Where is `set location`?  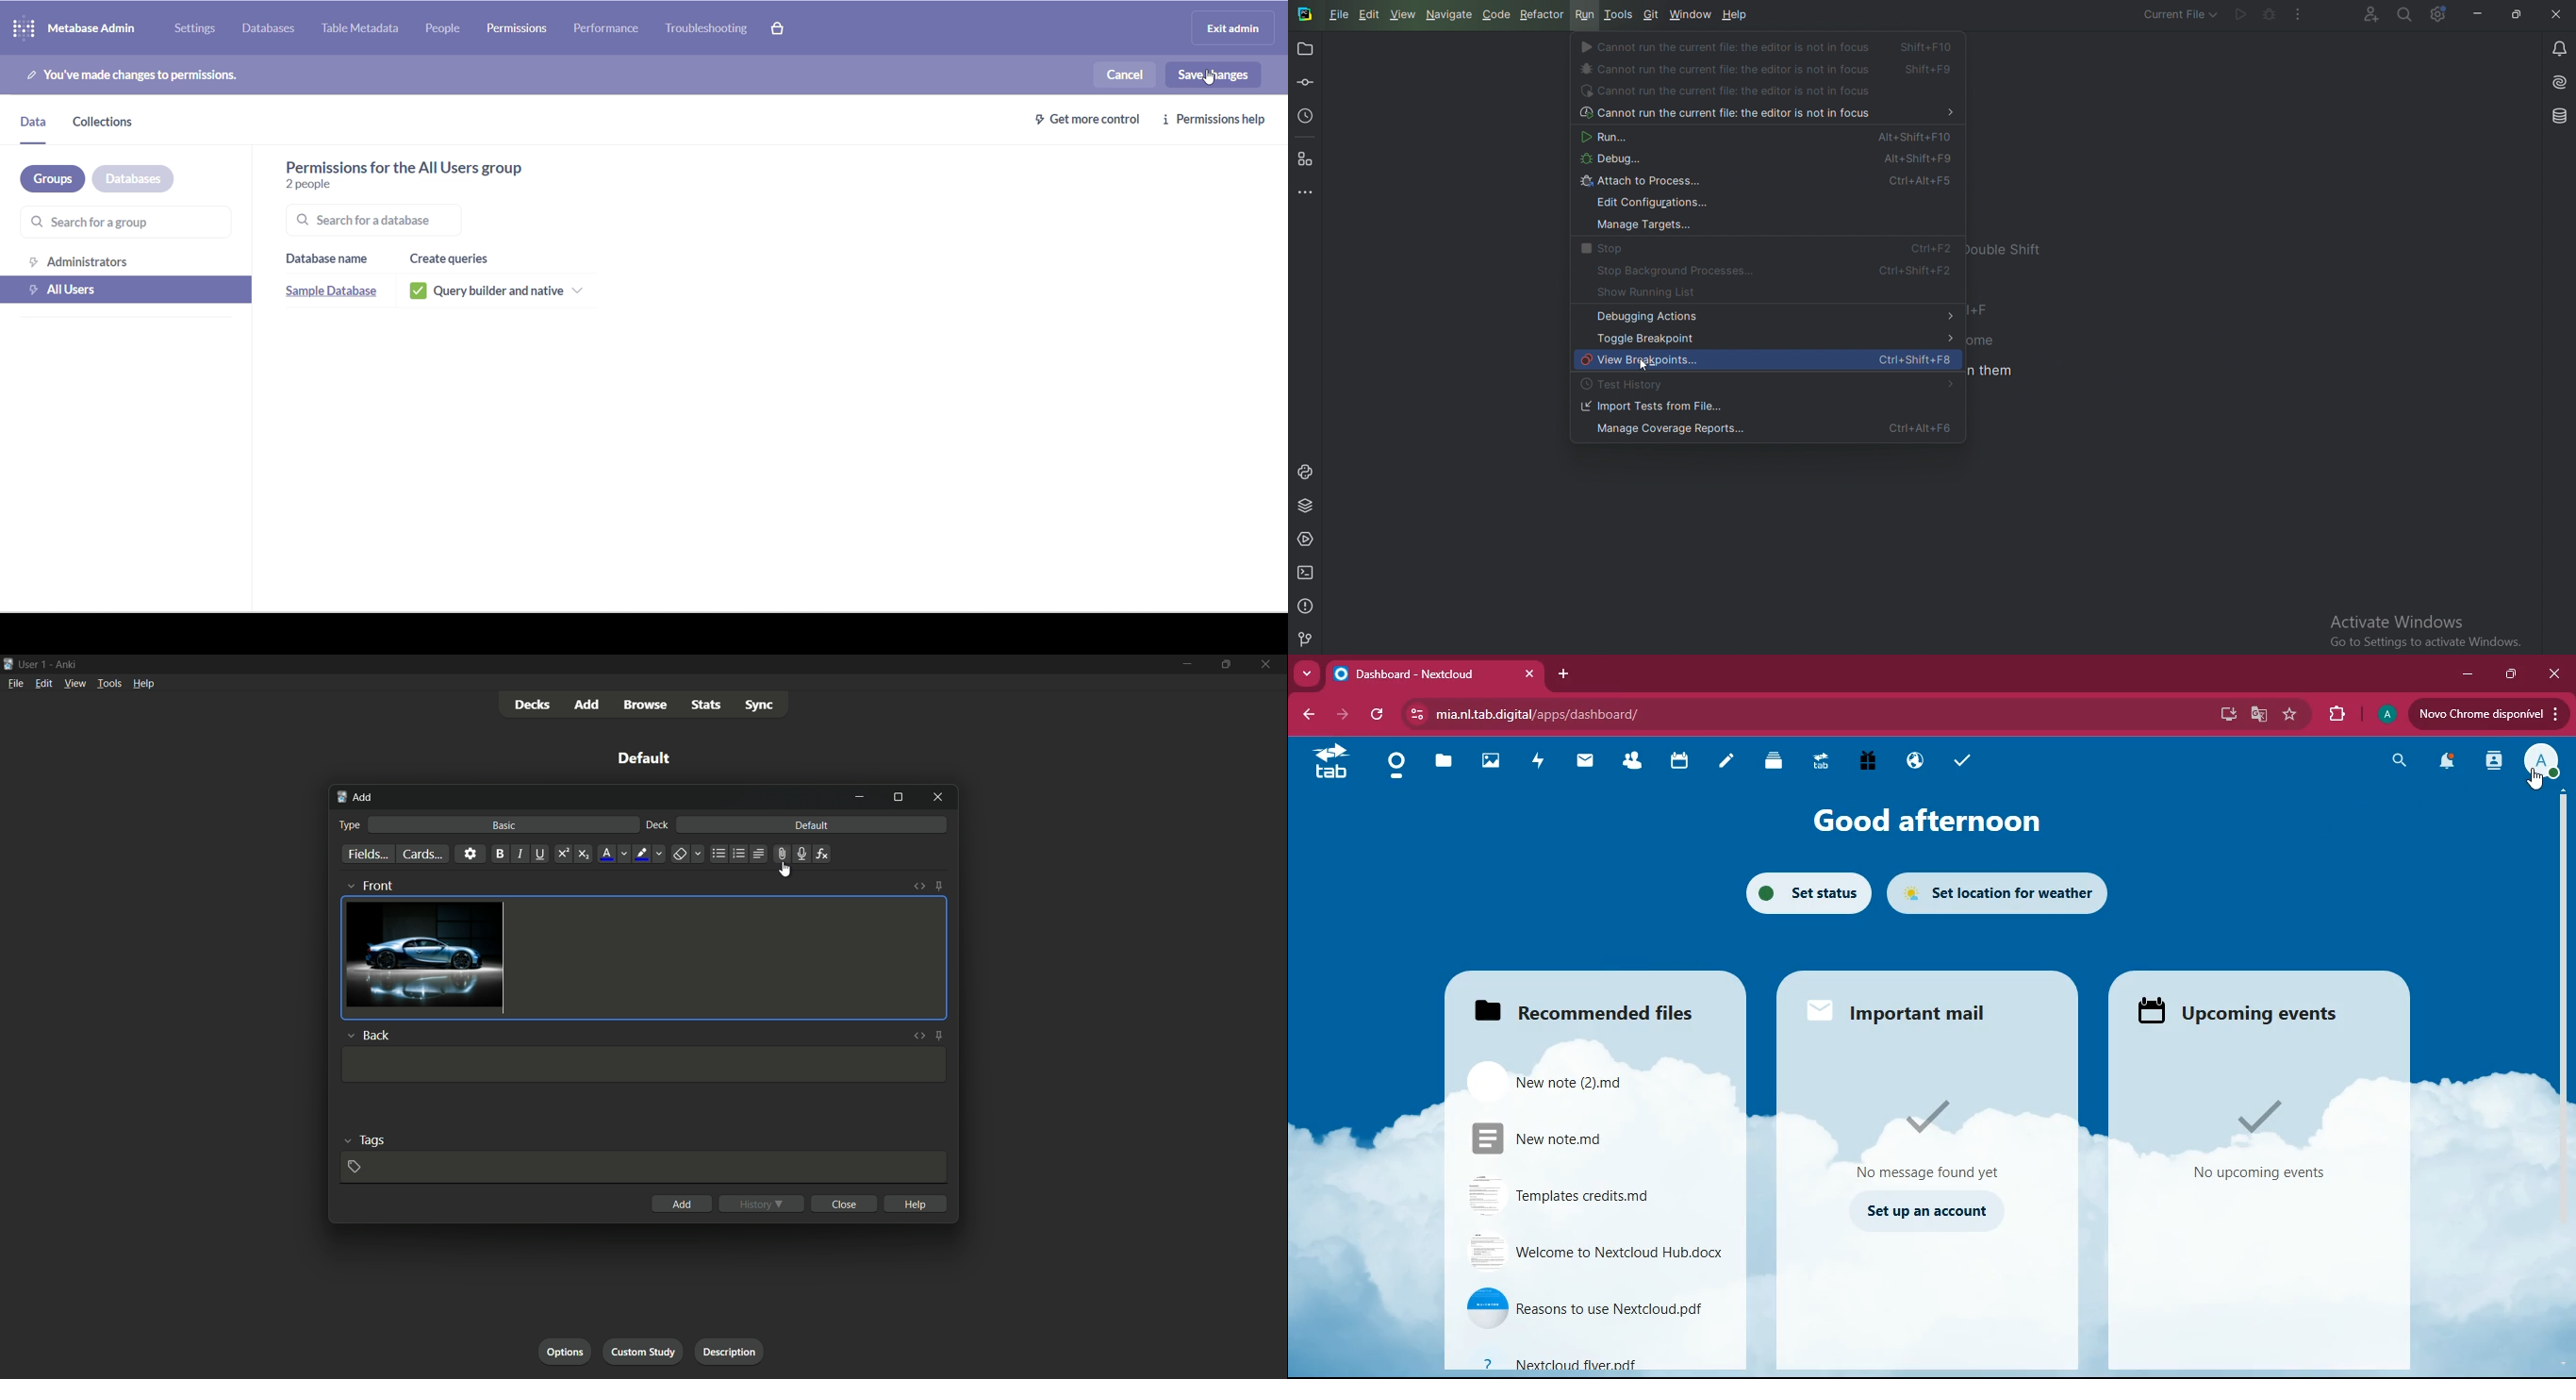
set location is located at coordinates (2005, 893).